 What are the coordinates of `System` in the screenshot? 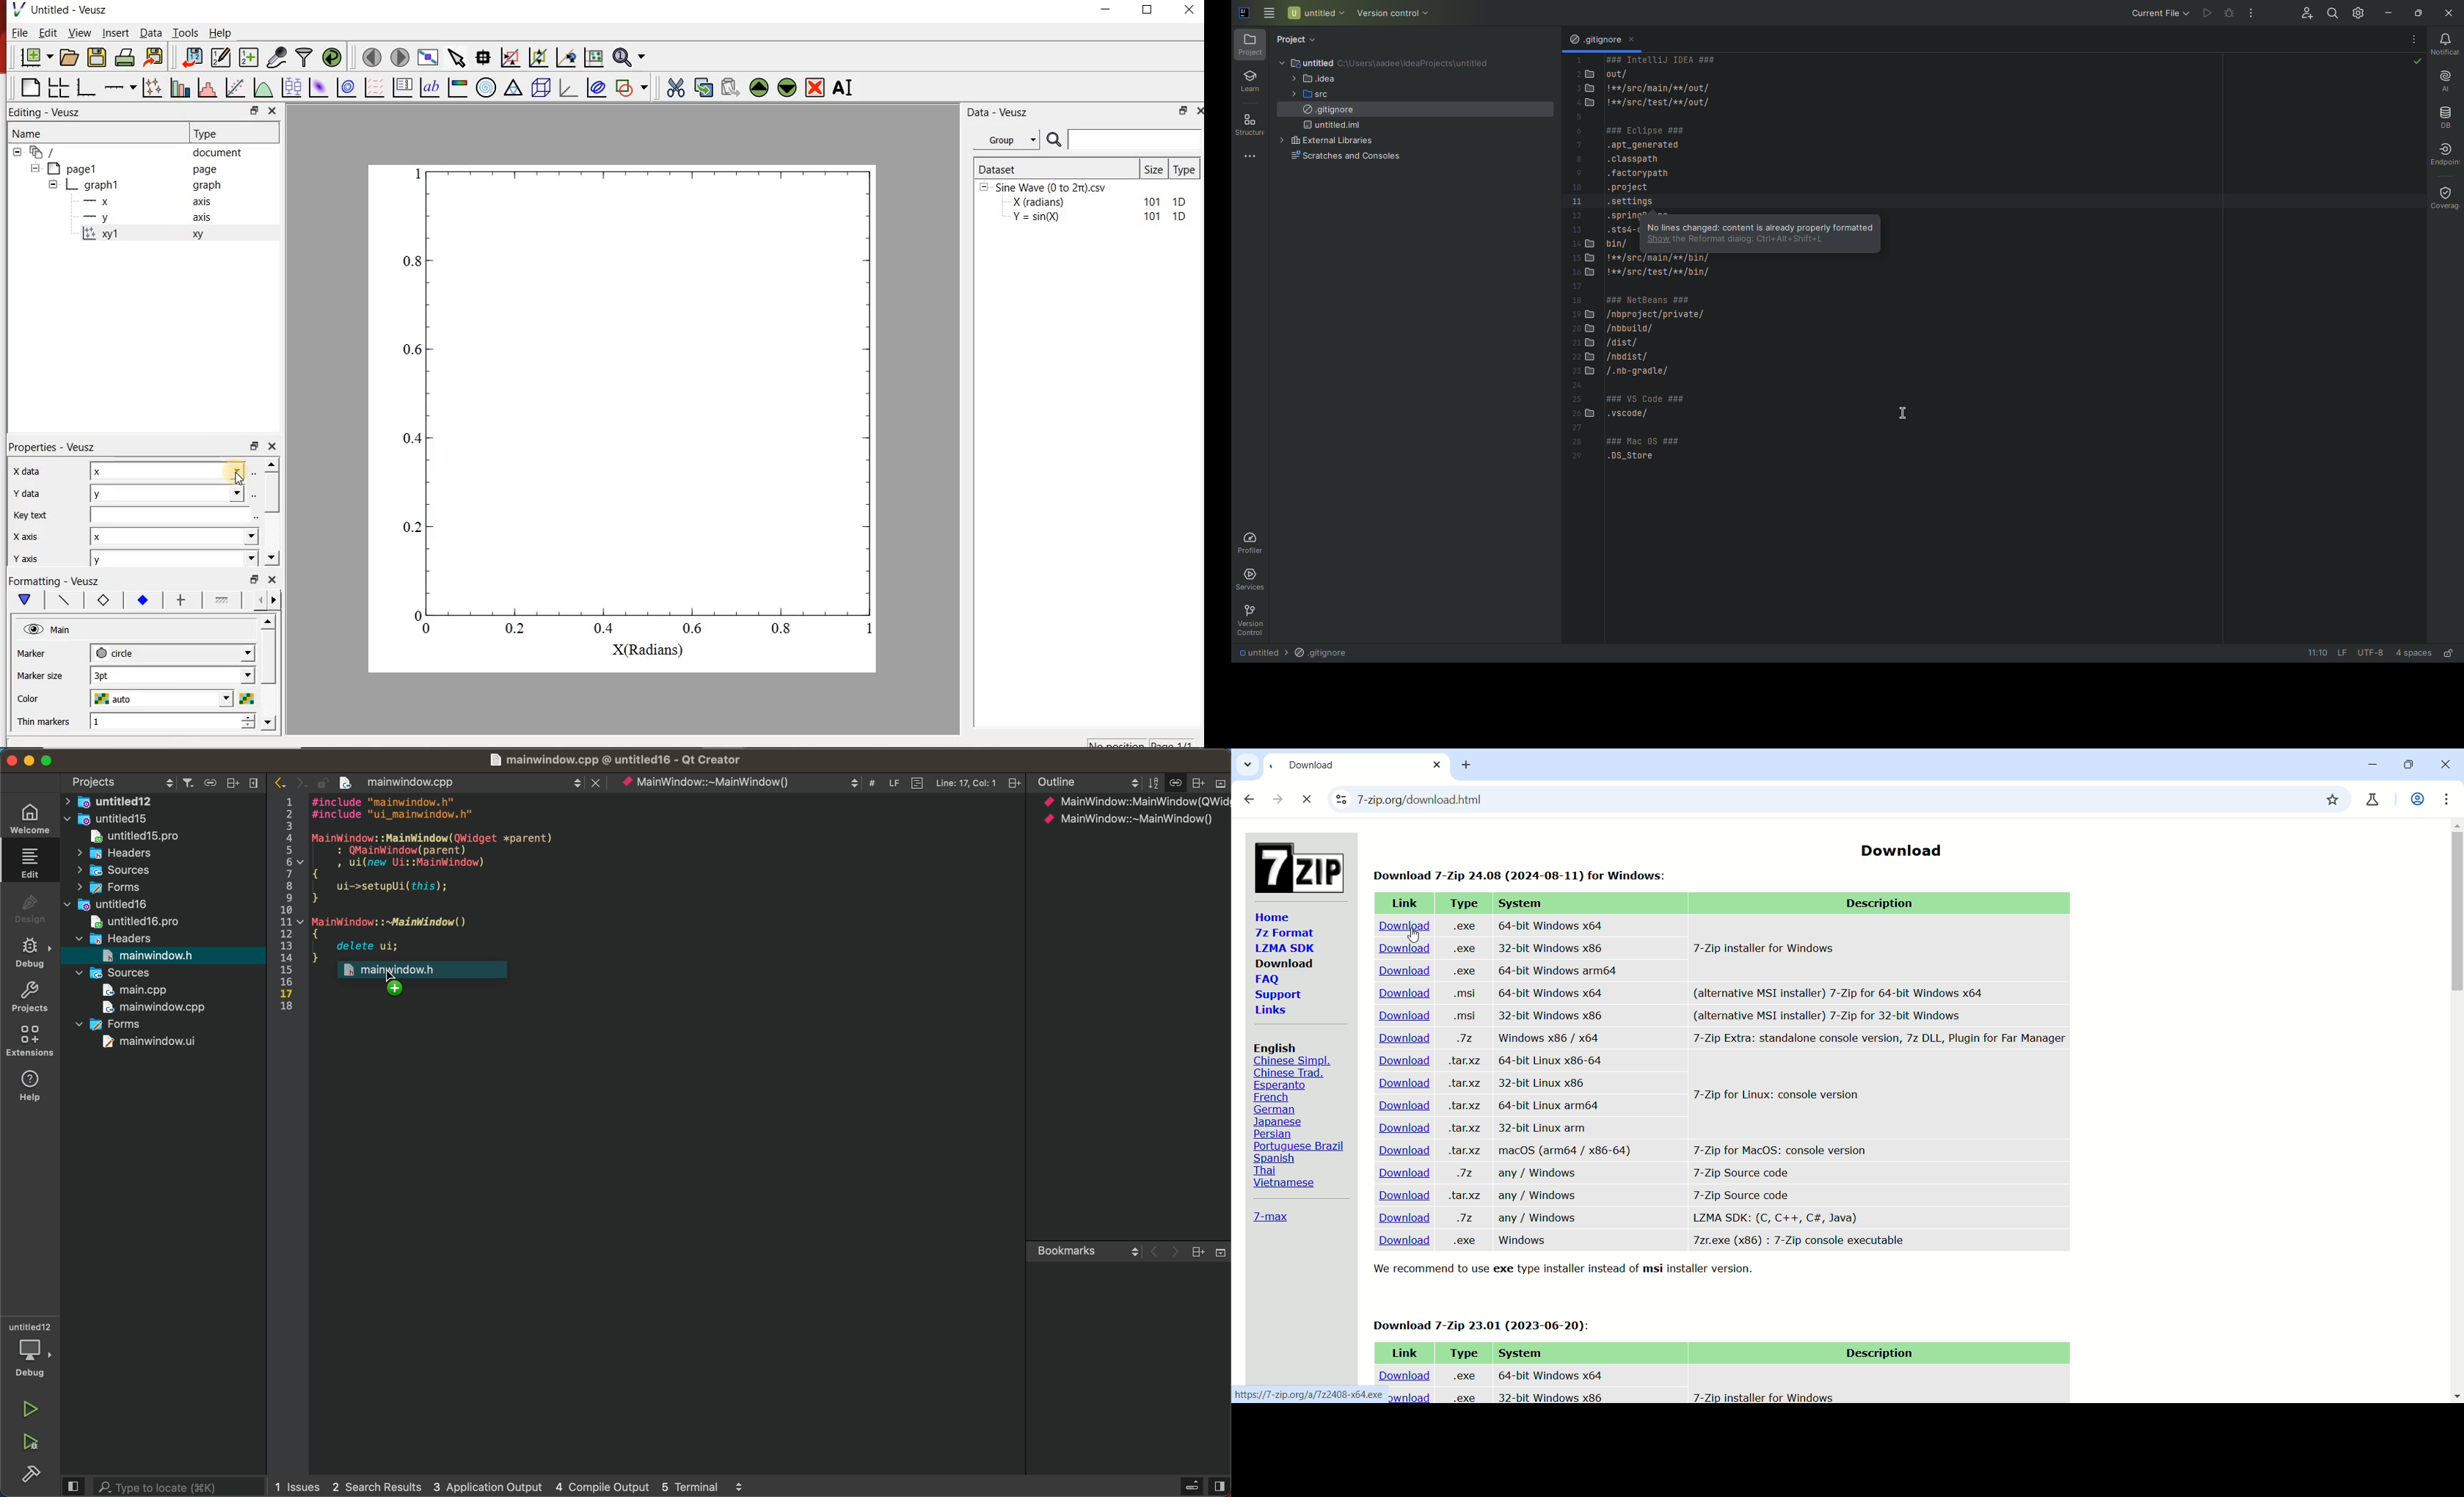 It's located at (1520, 1353).